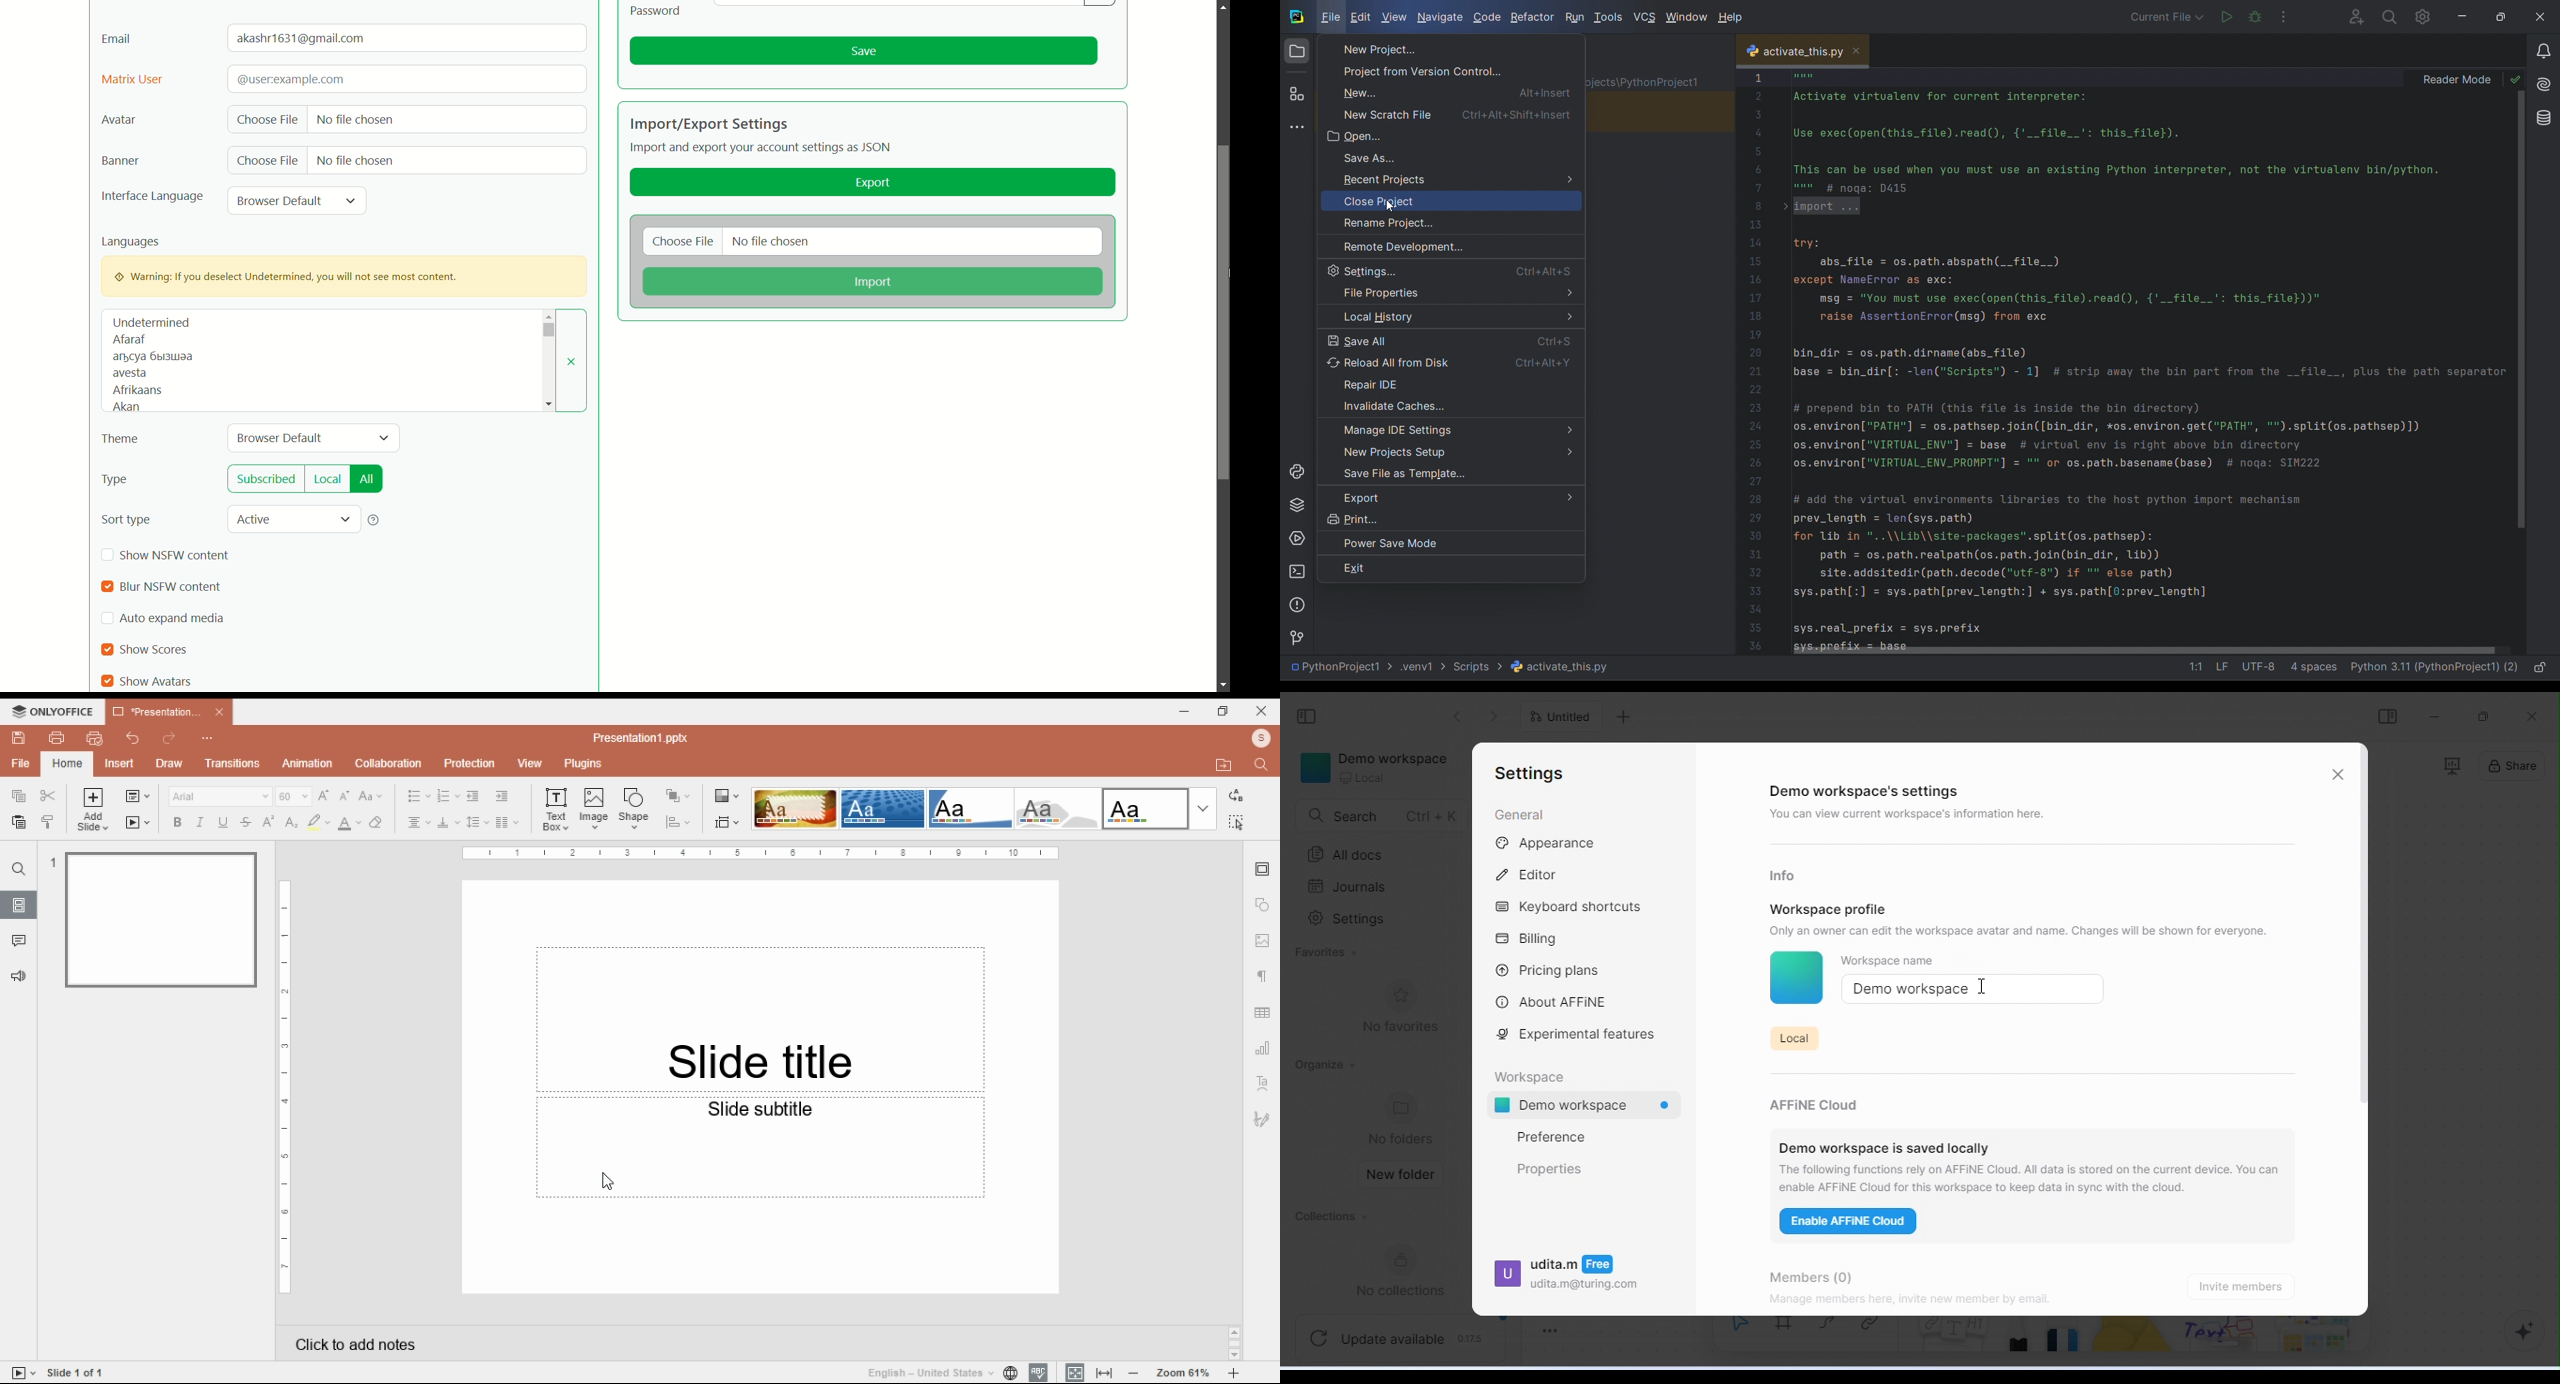 This screenshot has width=2576, height=1400. I want to click on align shape, so click(680, 822).